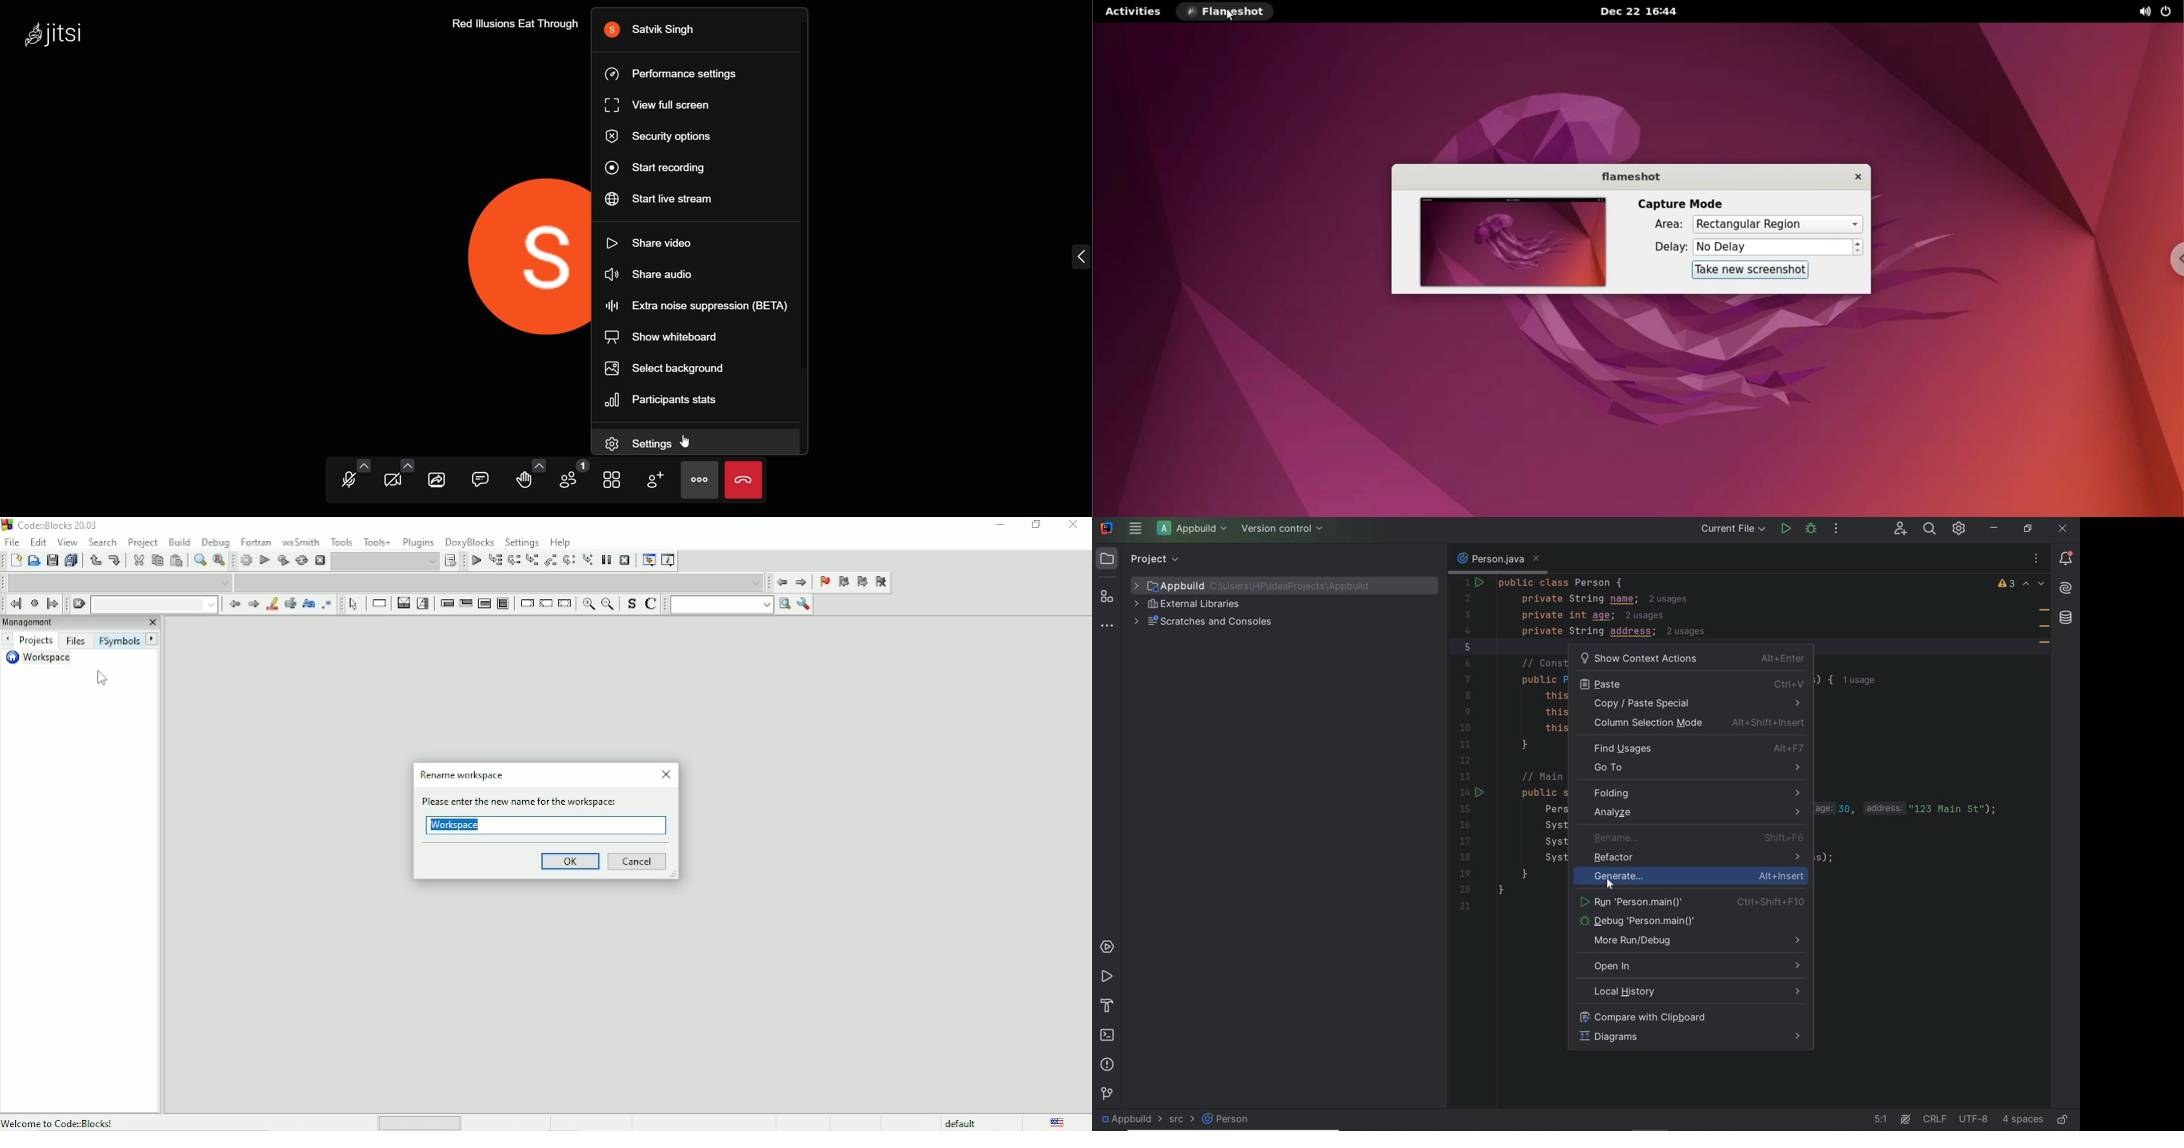 Image resolution: width=2184 pixels, height=1148 pixels. What do you see at coordinates (79, 604) in the screenshot?
I see `Clear` at bounding box center [79, 604].